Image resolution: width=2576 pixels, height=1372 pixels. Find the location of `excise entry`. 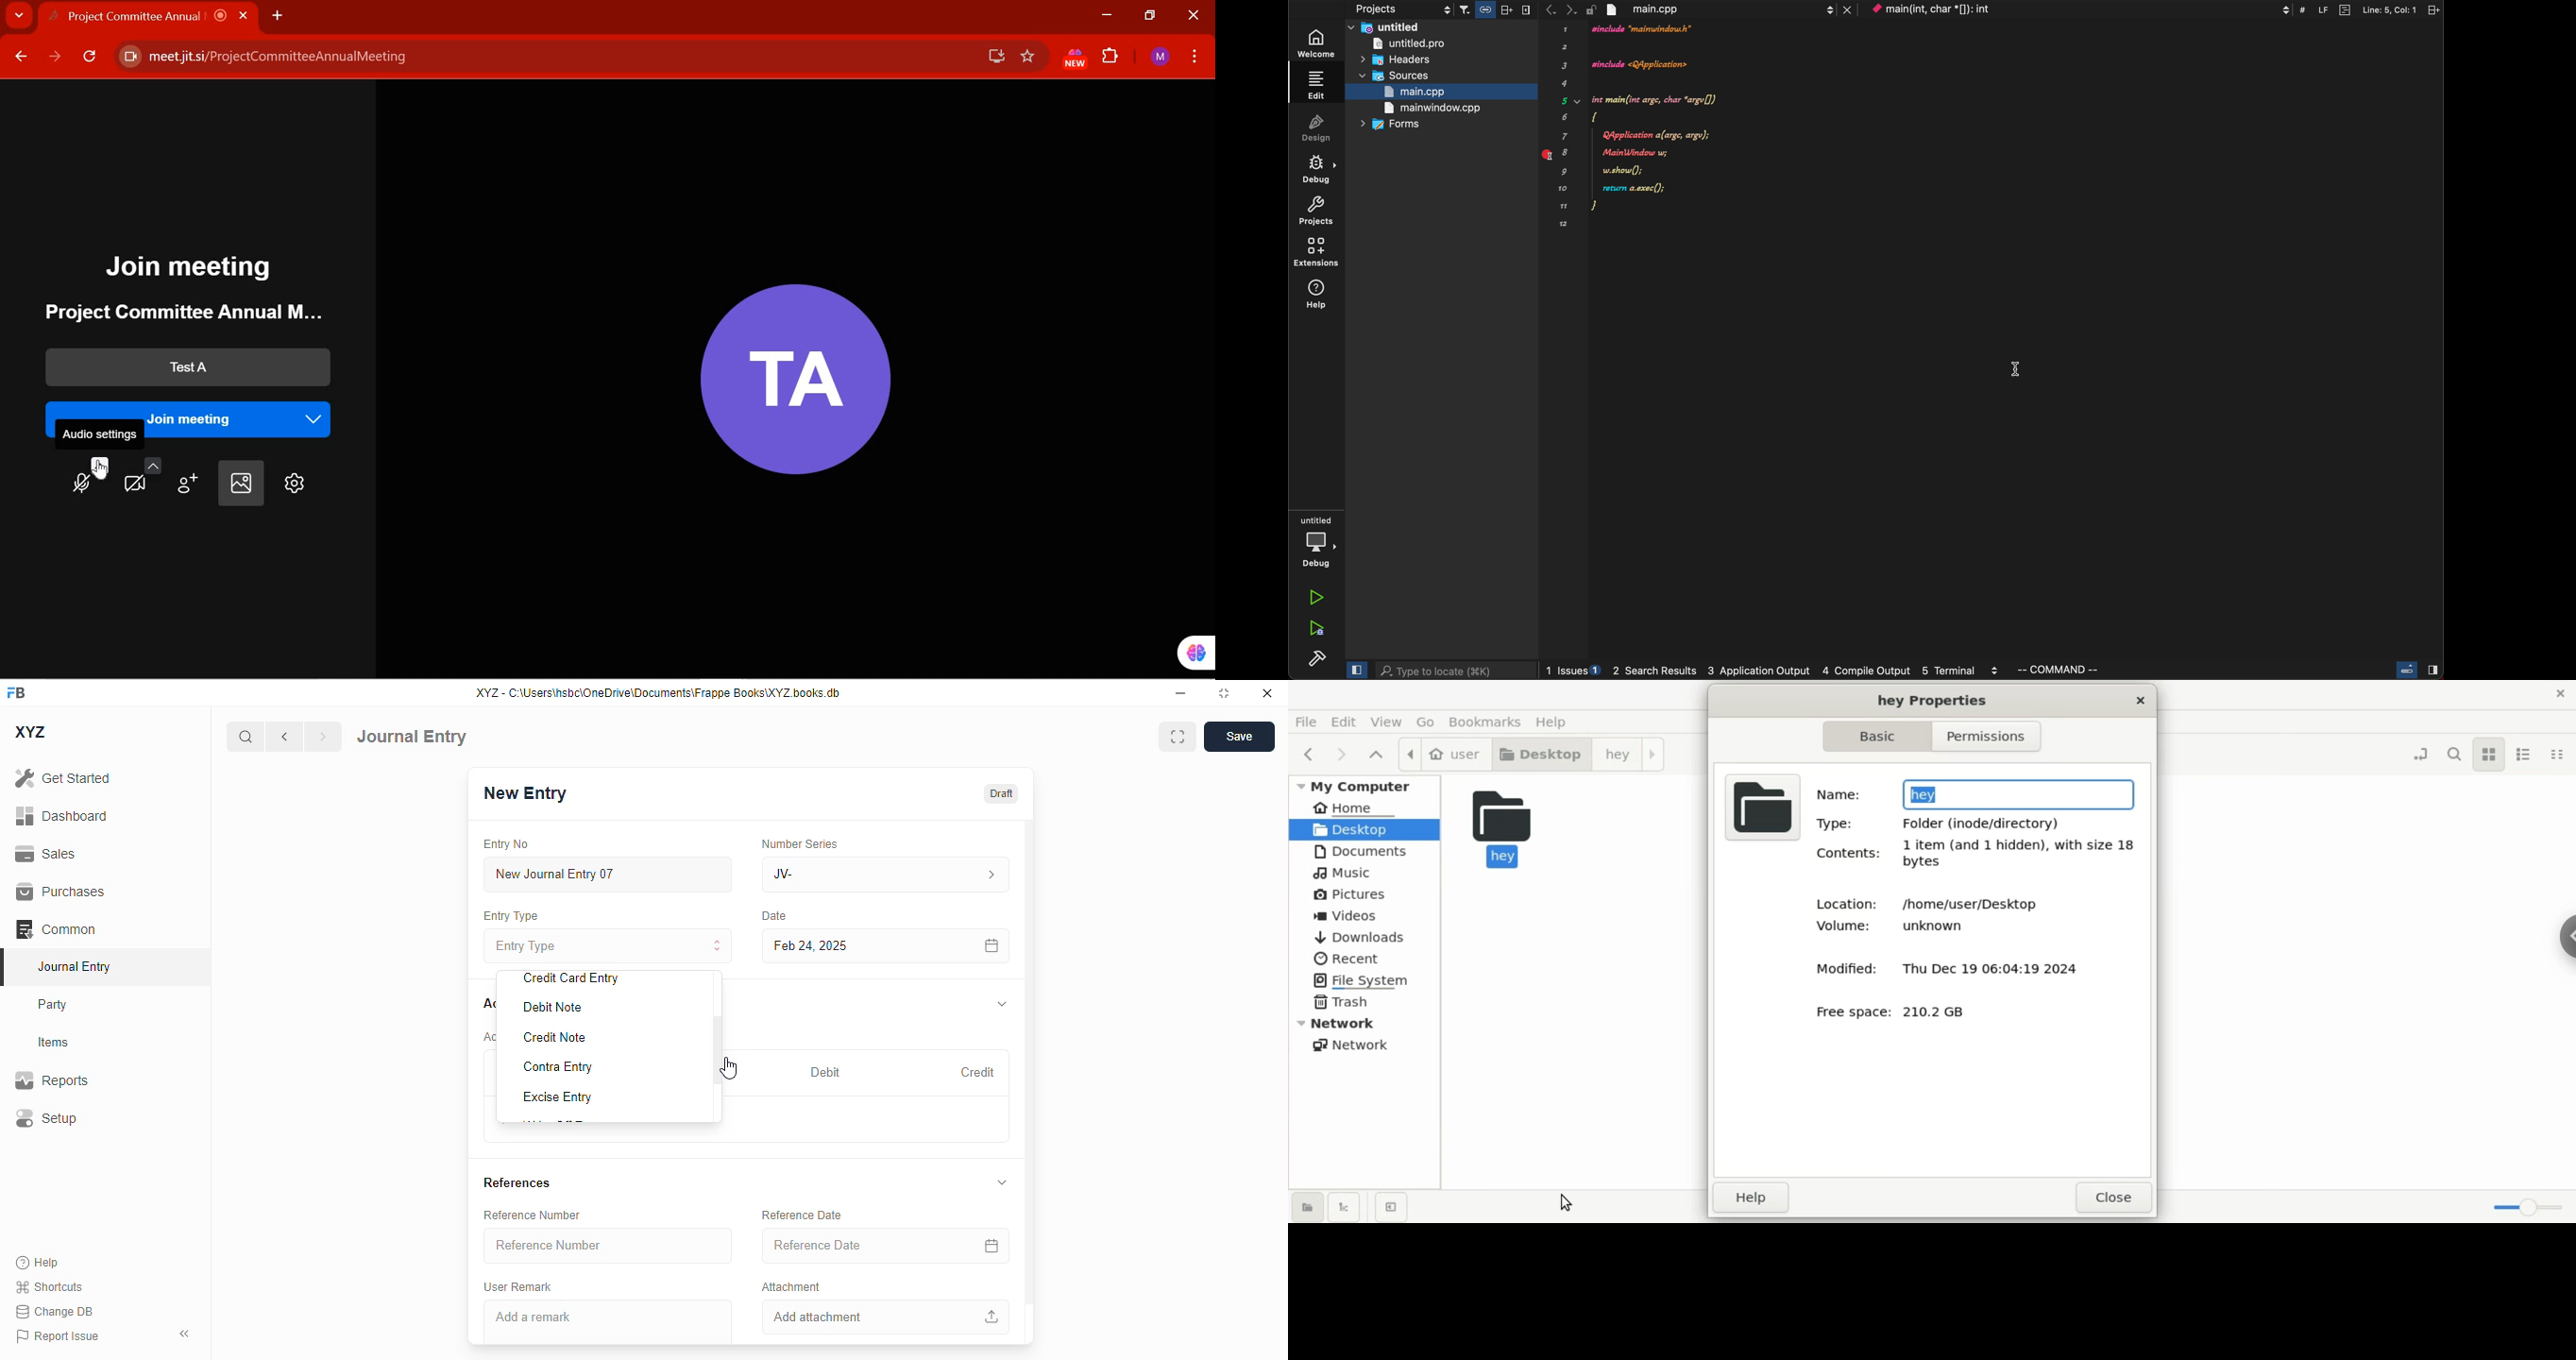

excise entry is located at coordinates (557, 1097).